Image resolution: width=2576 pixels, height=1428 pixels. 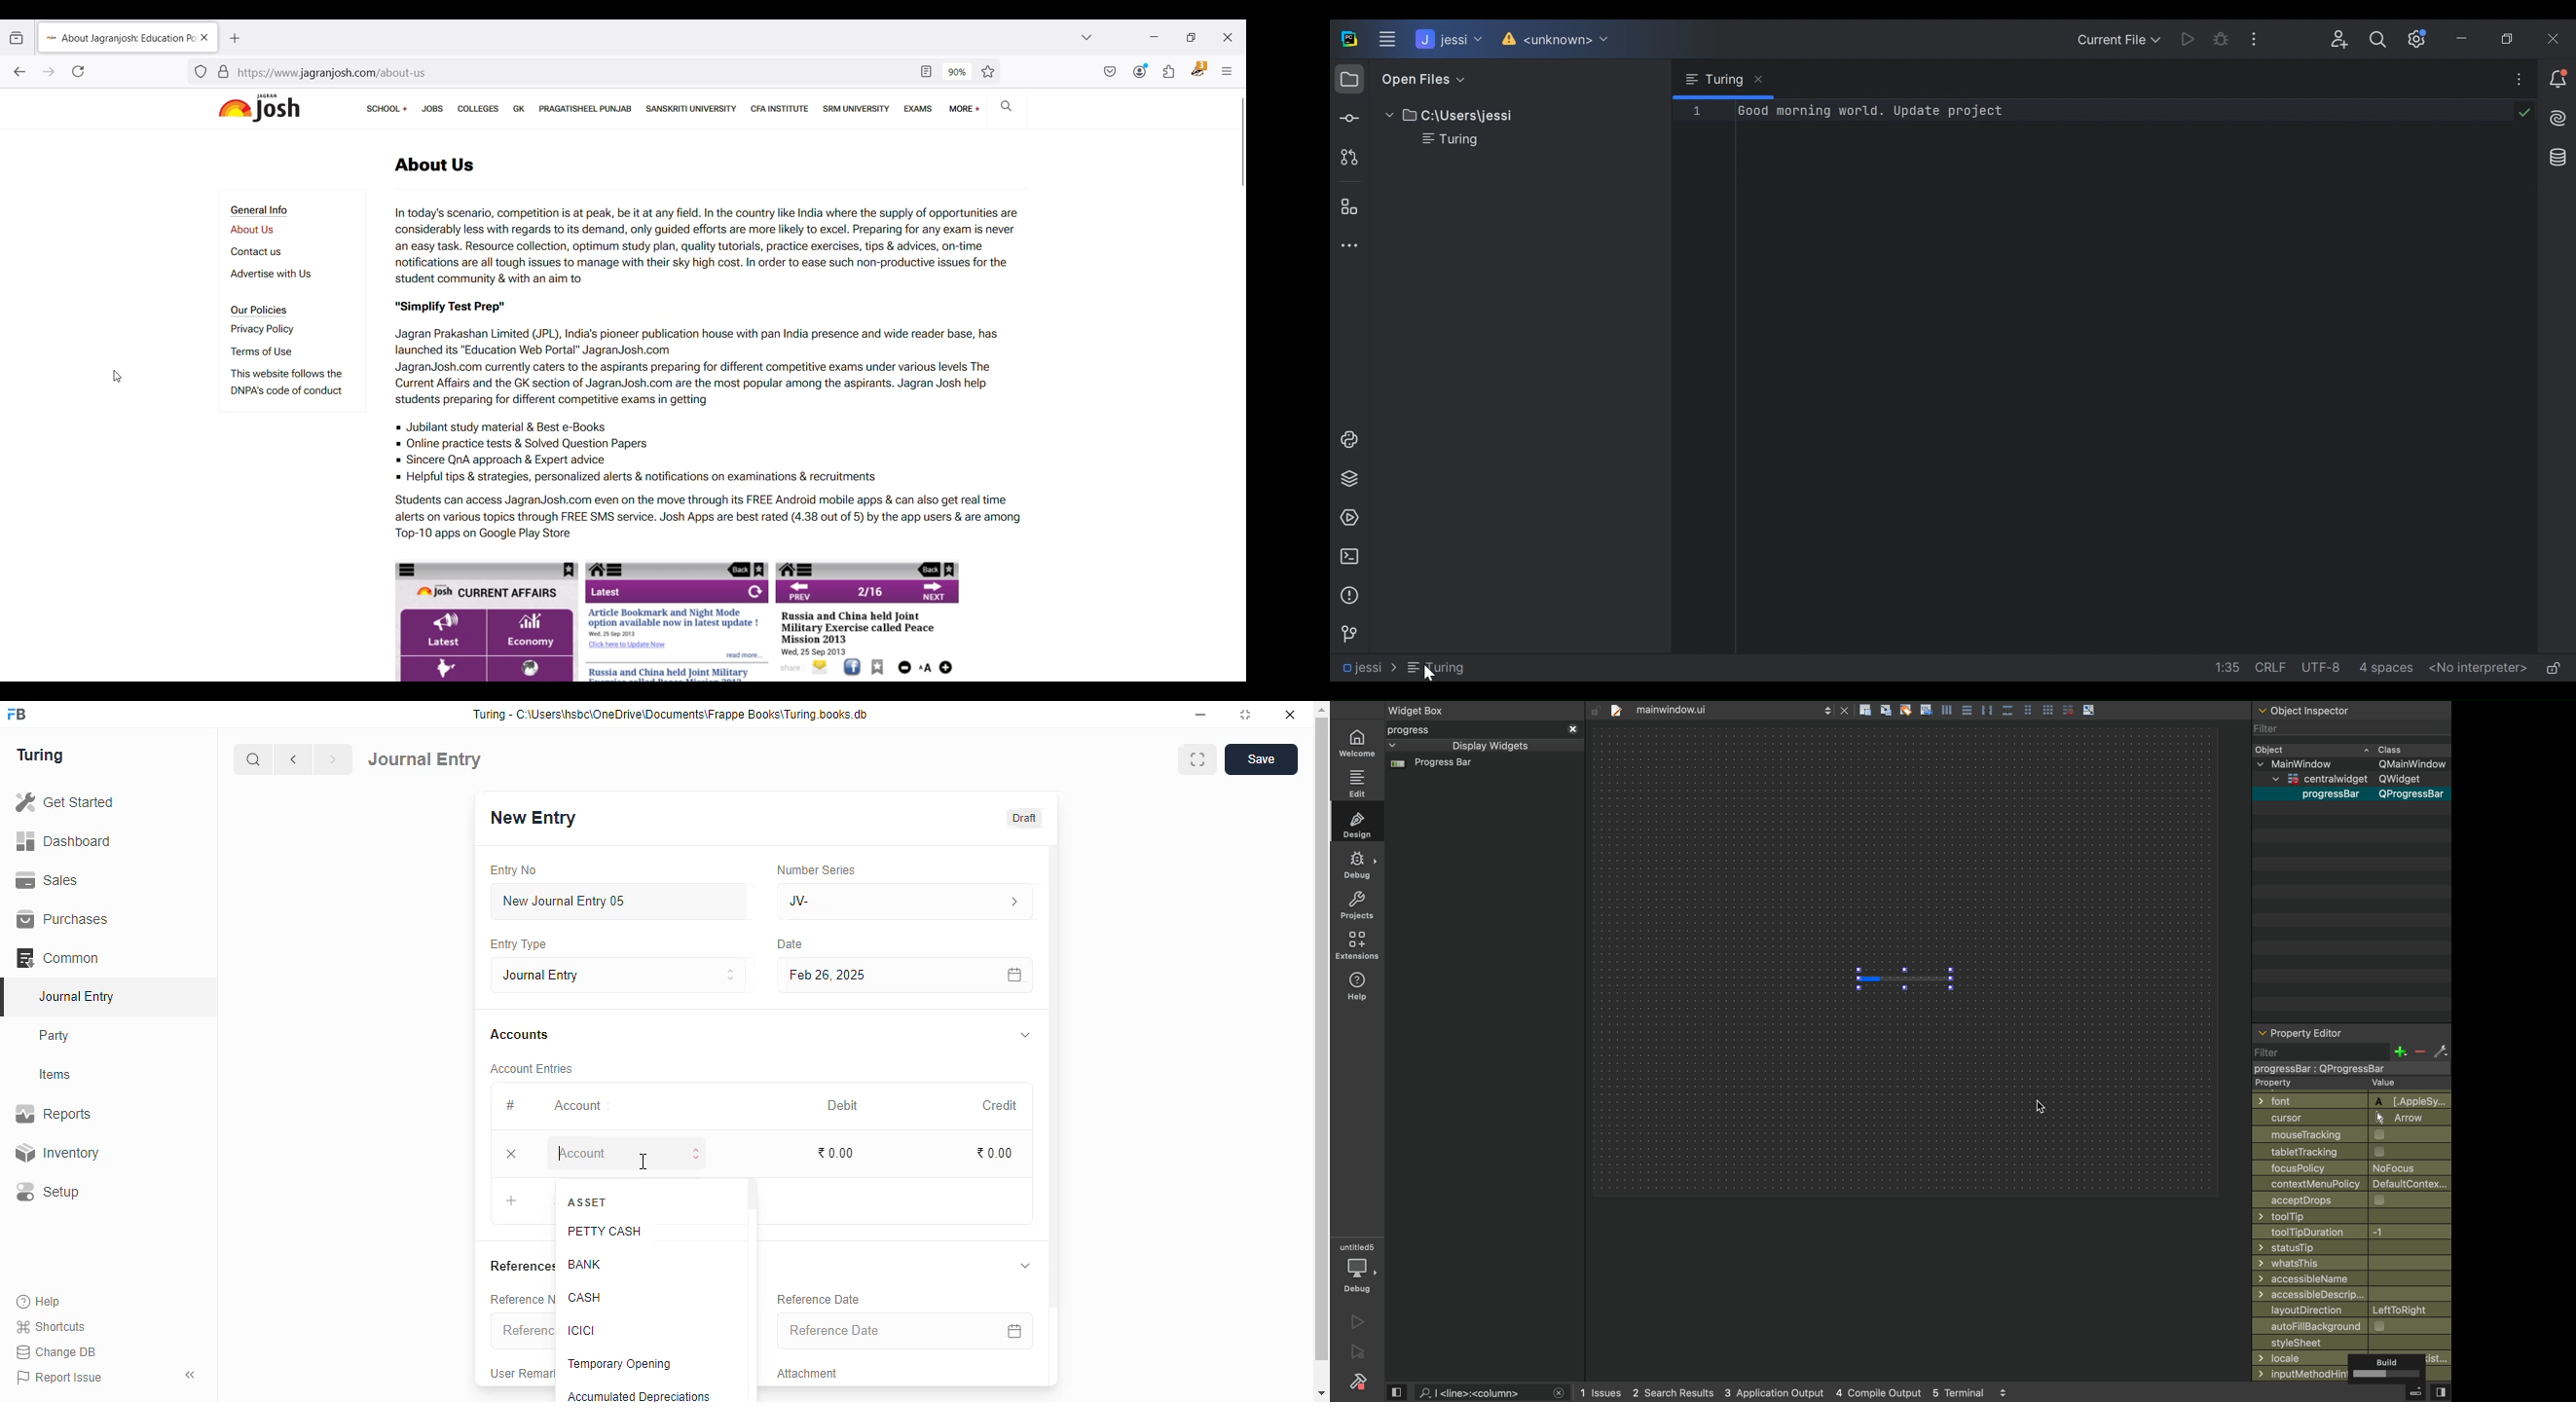 What do you see at coordinates (202, 37) in the screenshot?
I see `Close current page` at bounding box center [202, 37].